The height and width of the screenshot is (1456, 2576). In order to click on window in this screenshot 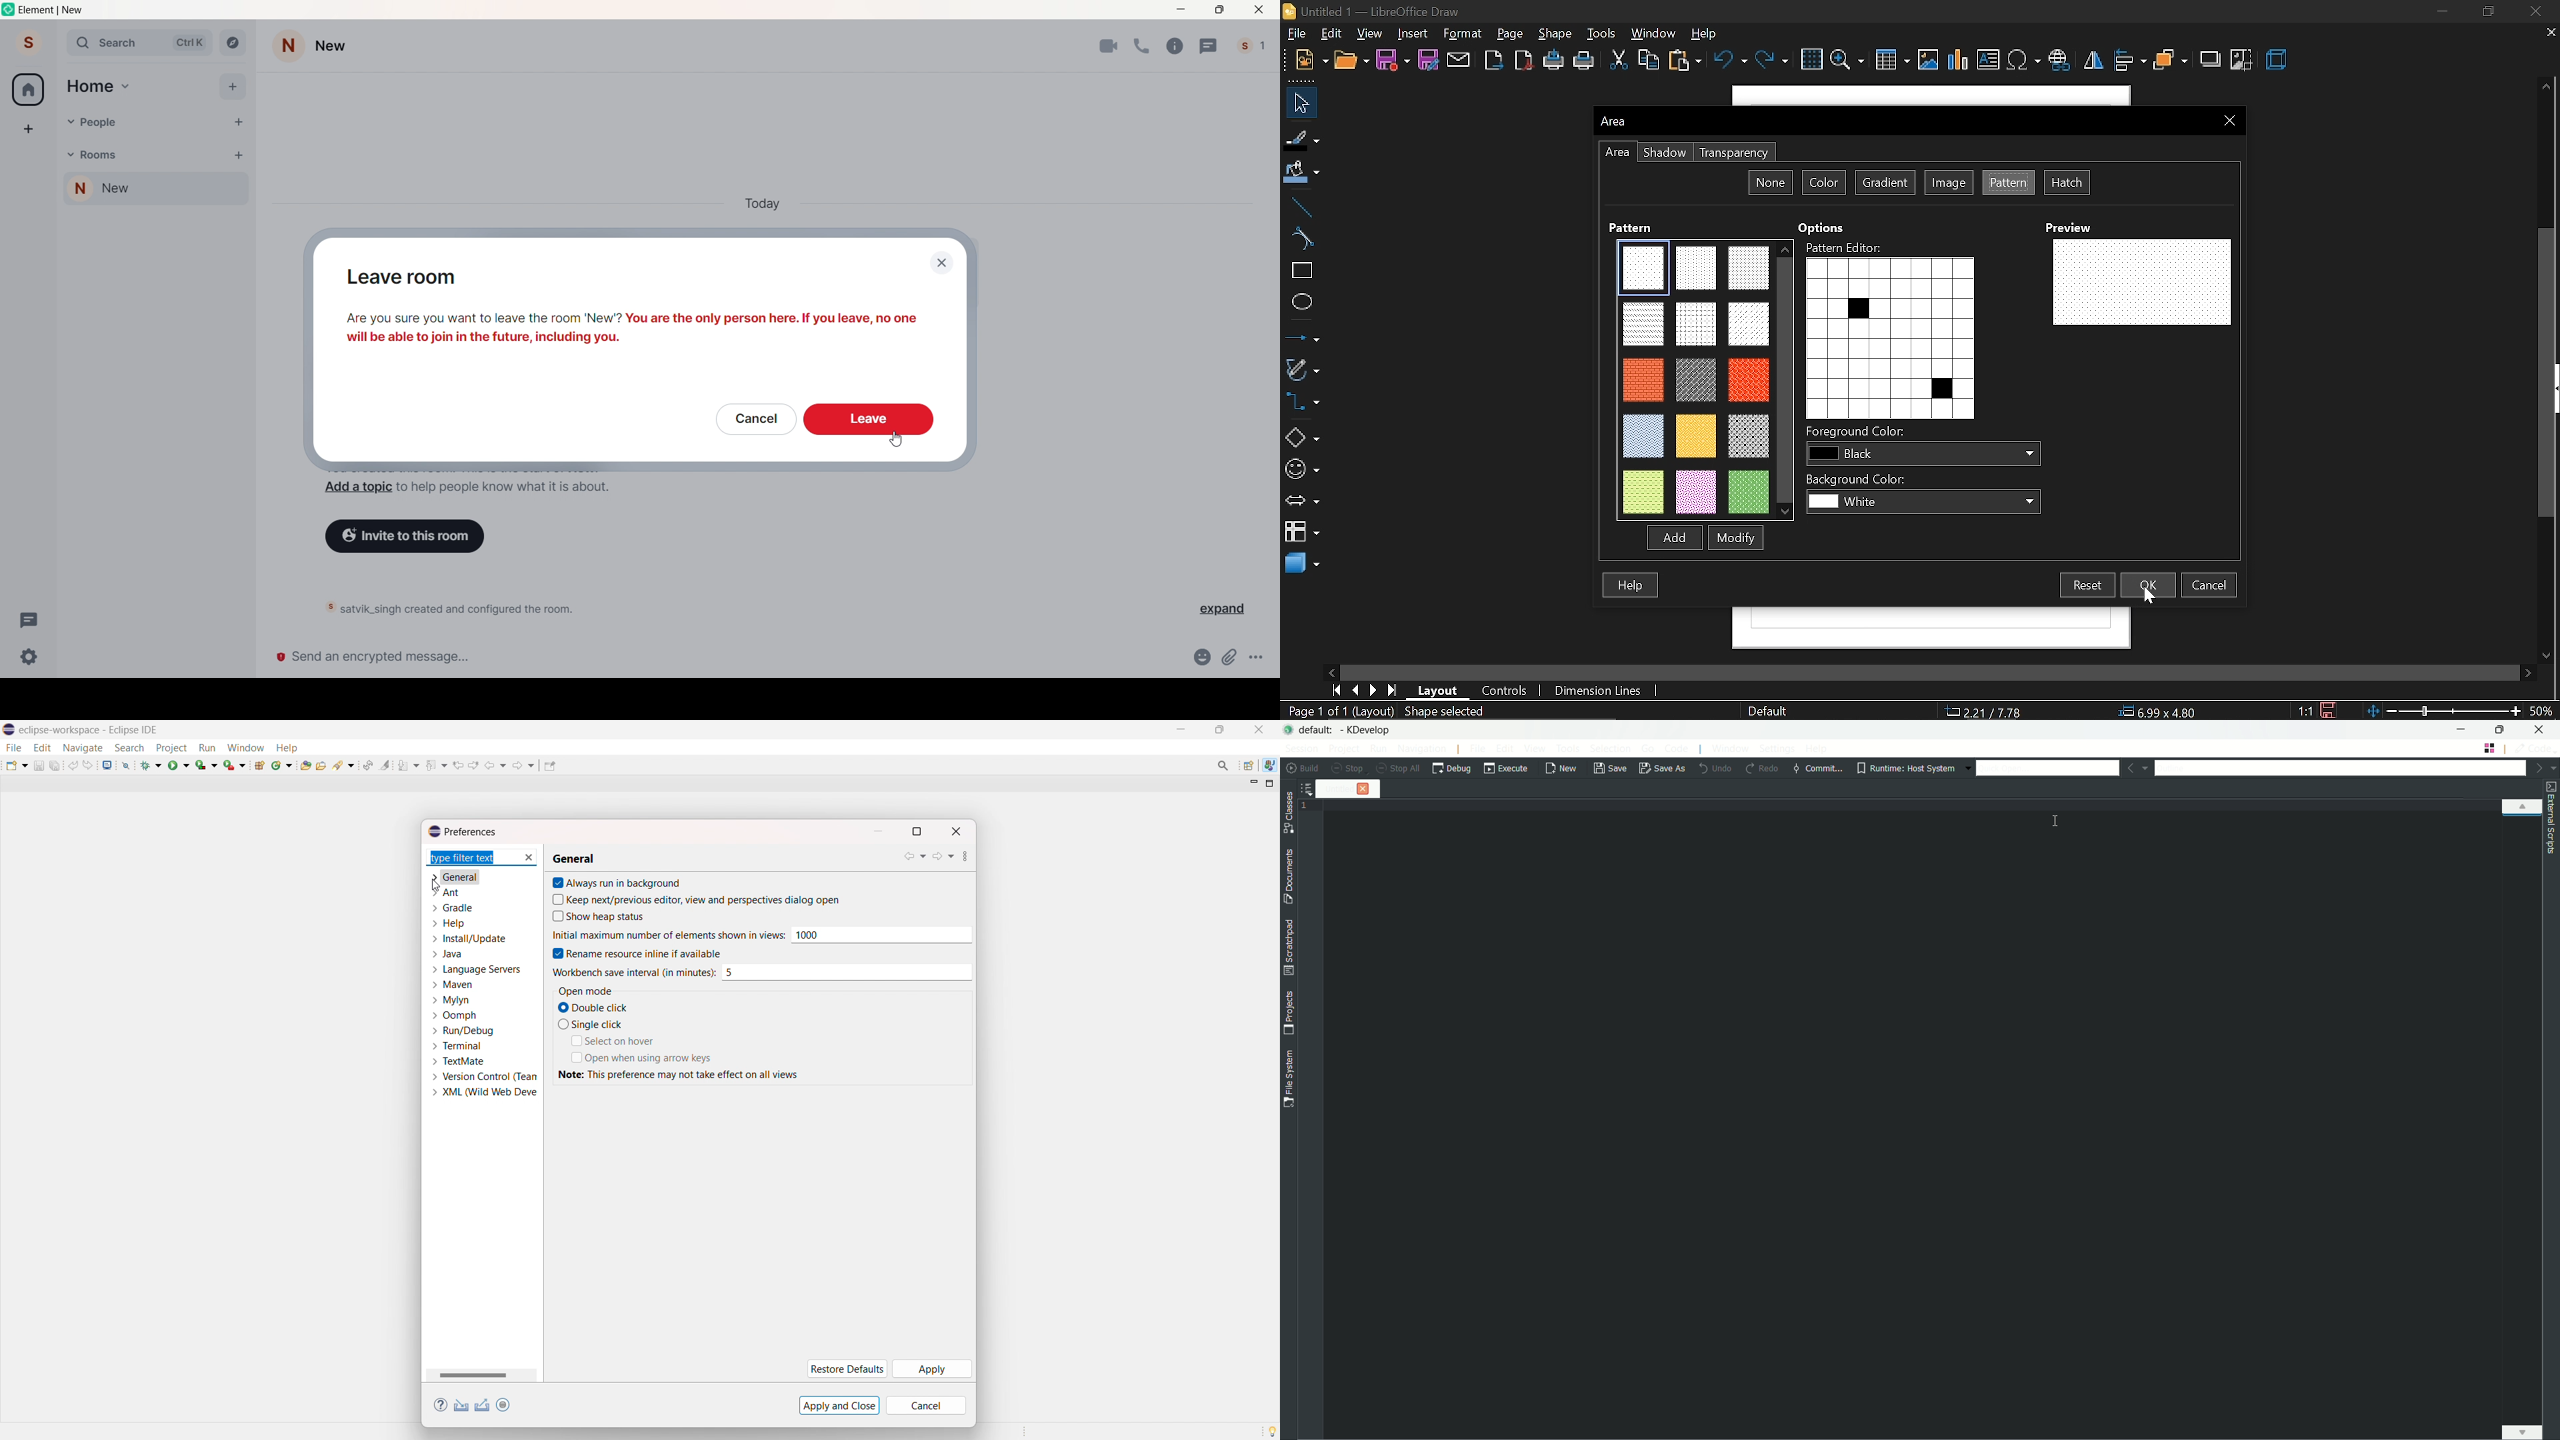, I will do `click(245, 747)`.